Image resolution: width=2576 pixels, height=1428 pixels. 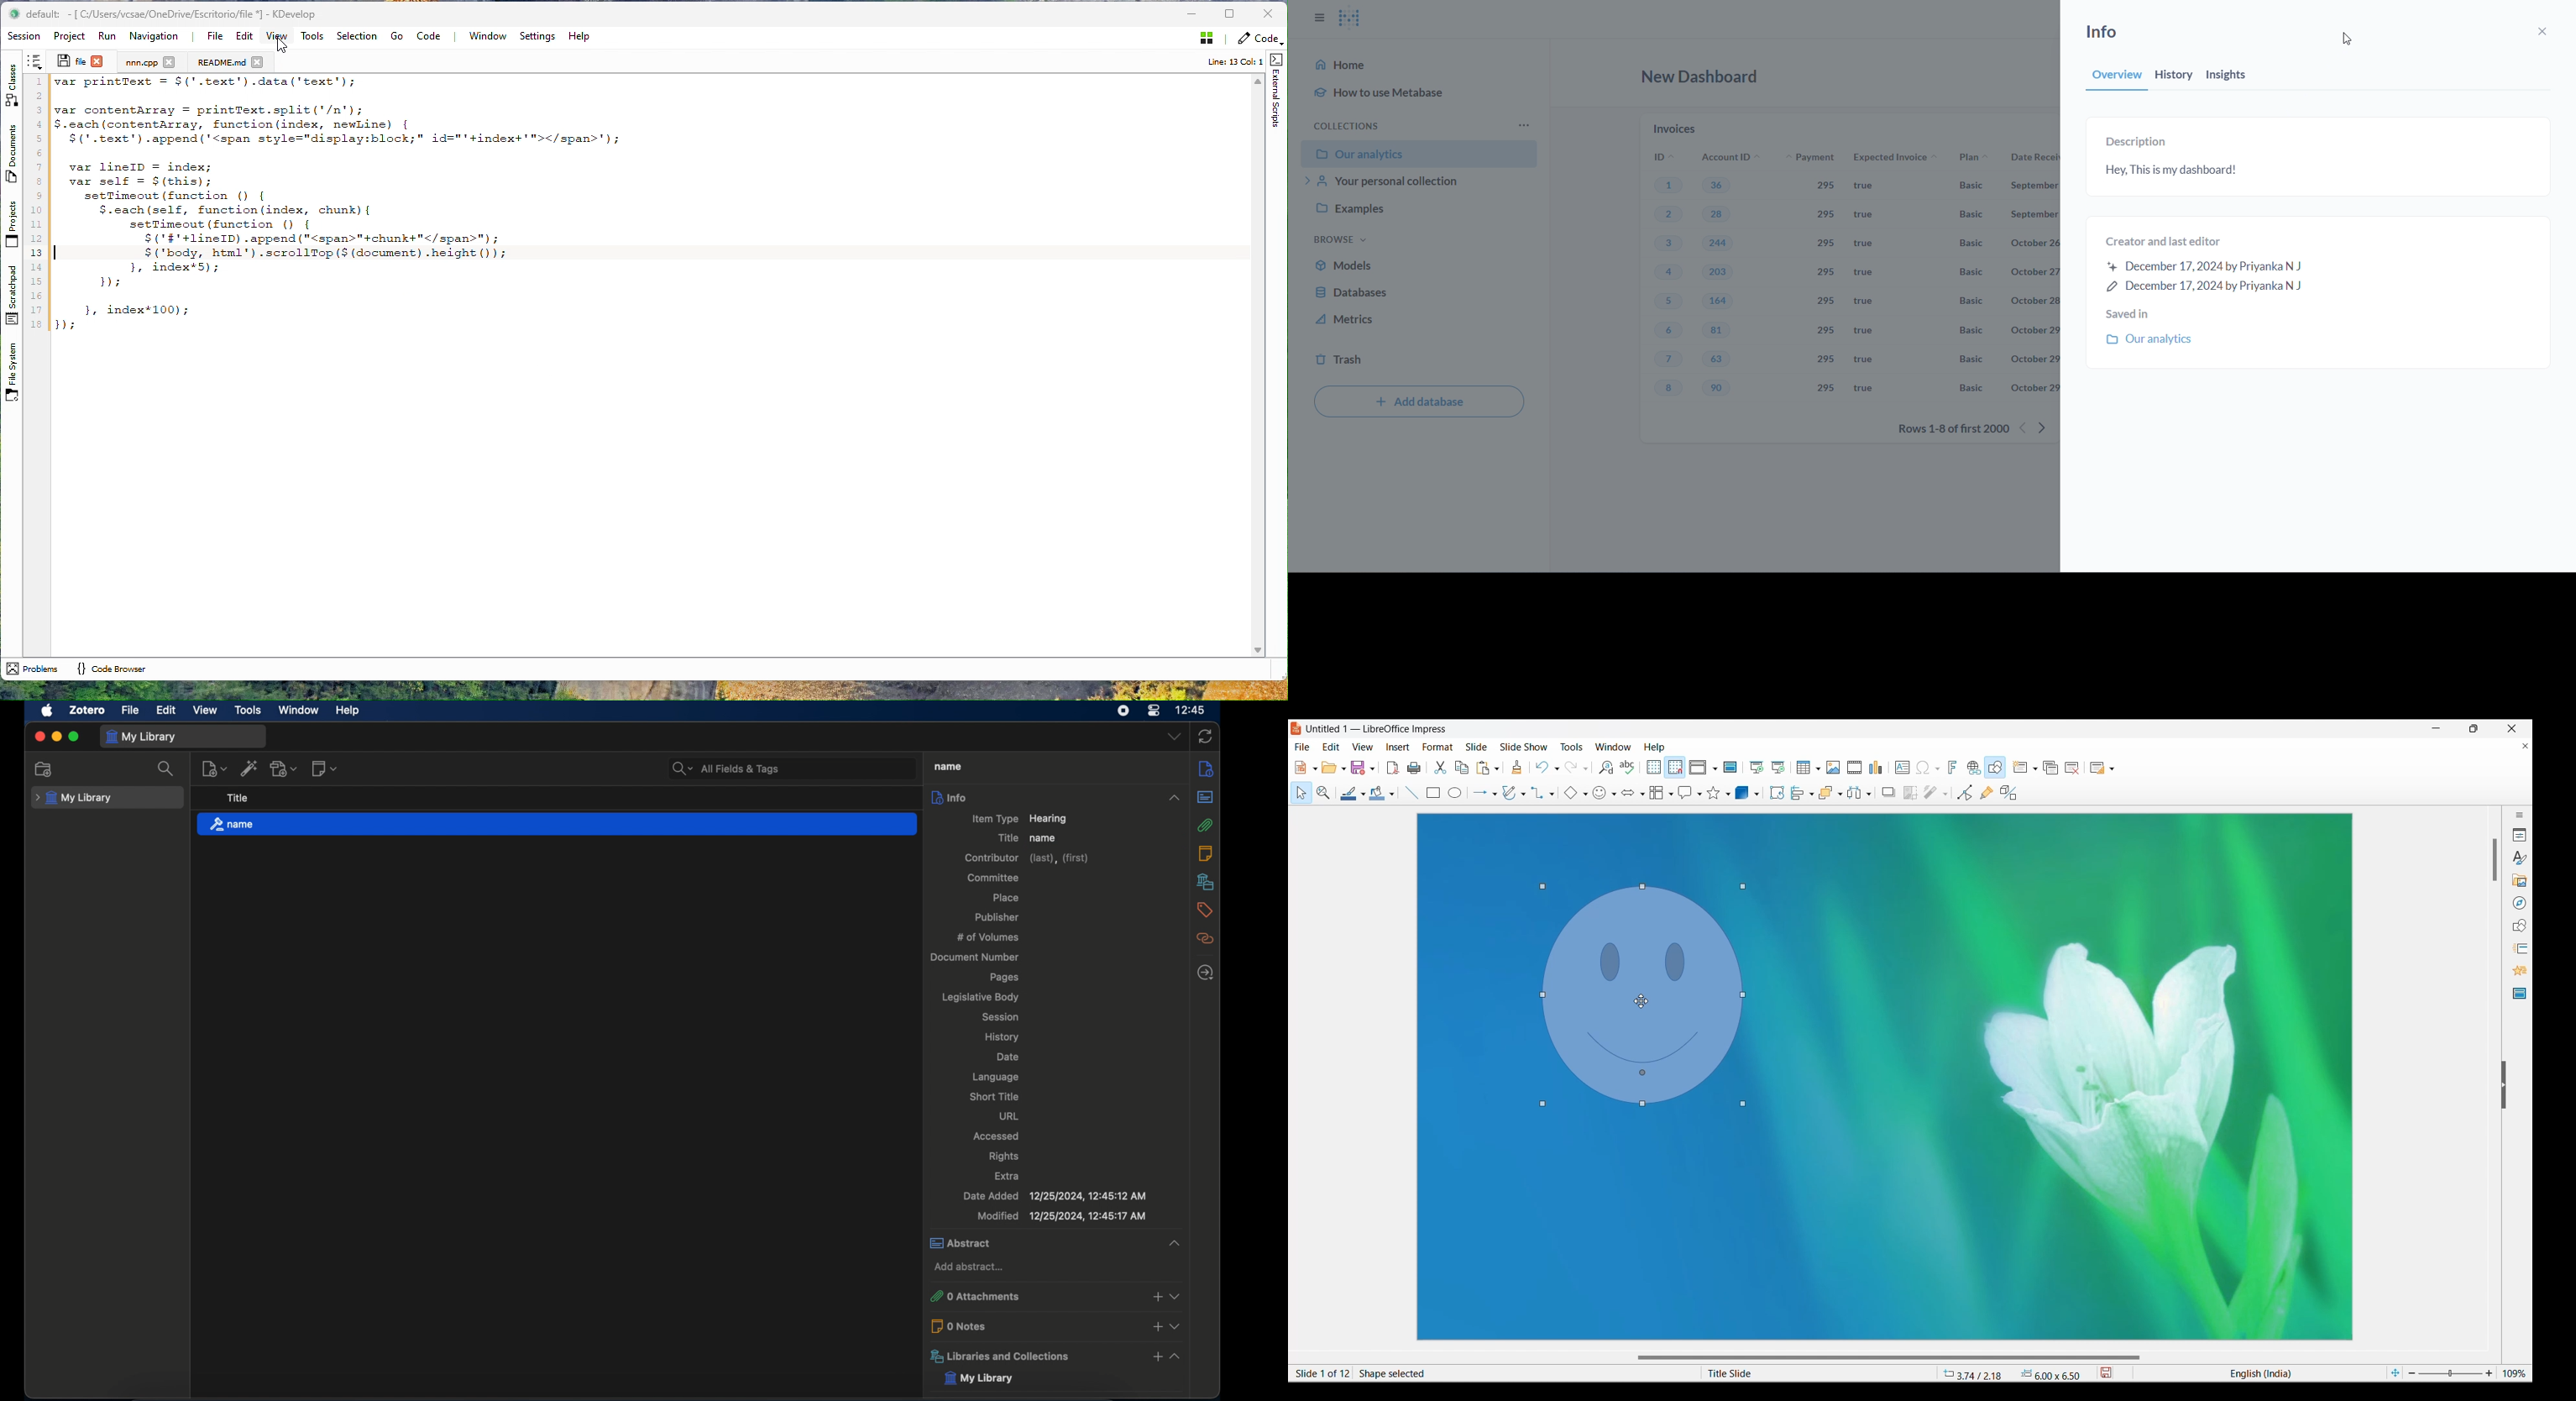 I want to click on Insert audio or video, so click(x=1855, y=767).